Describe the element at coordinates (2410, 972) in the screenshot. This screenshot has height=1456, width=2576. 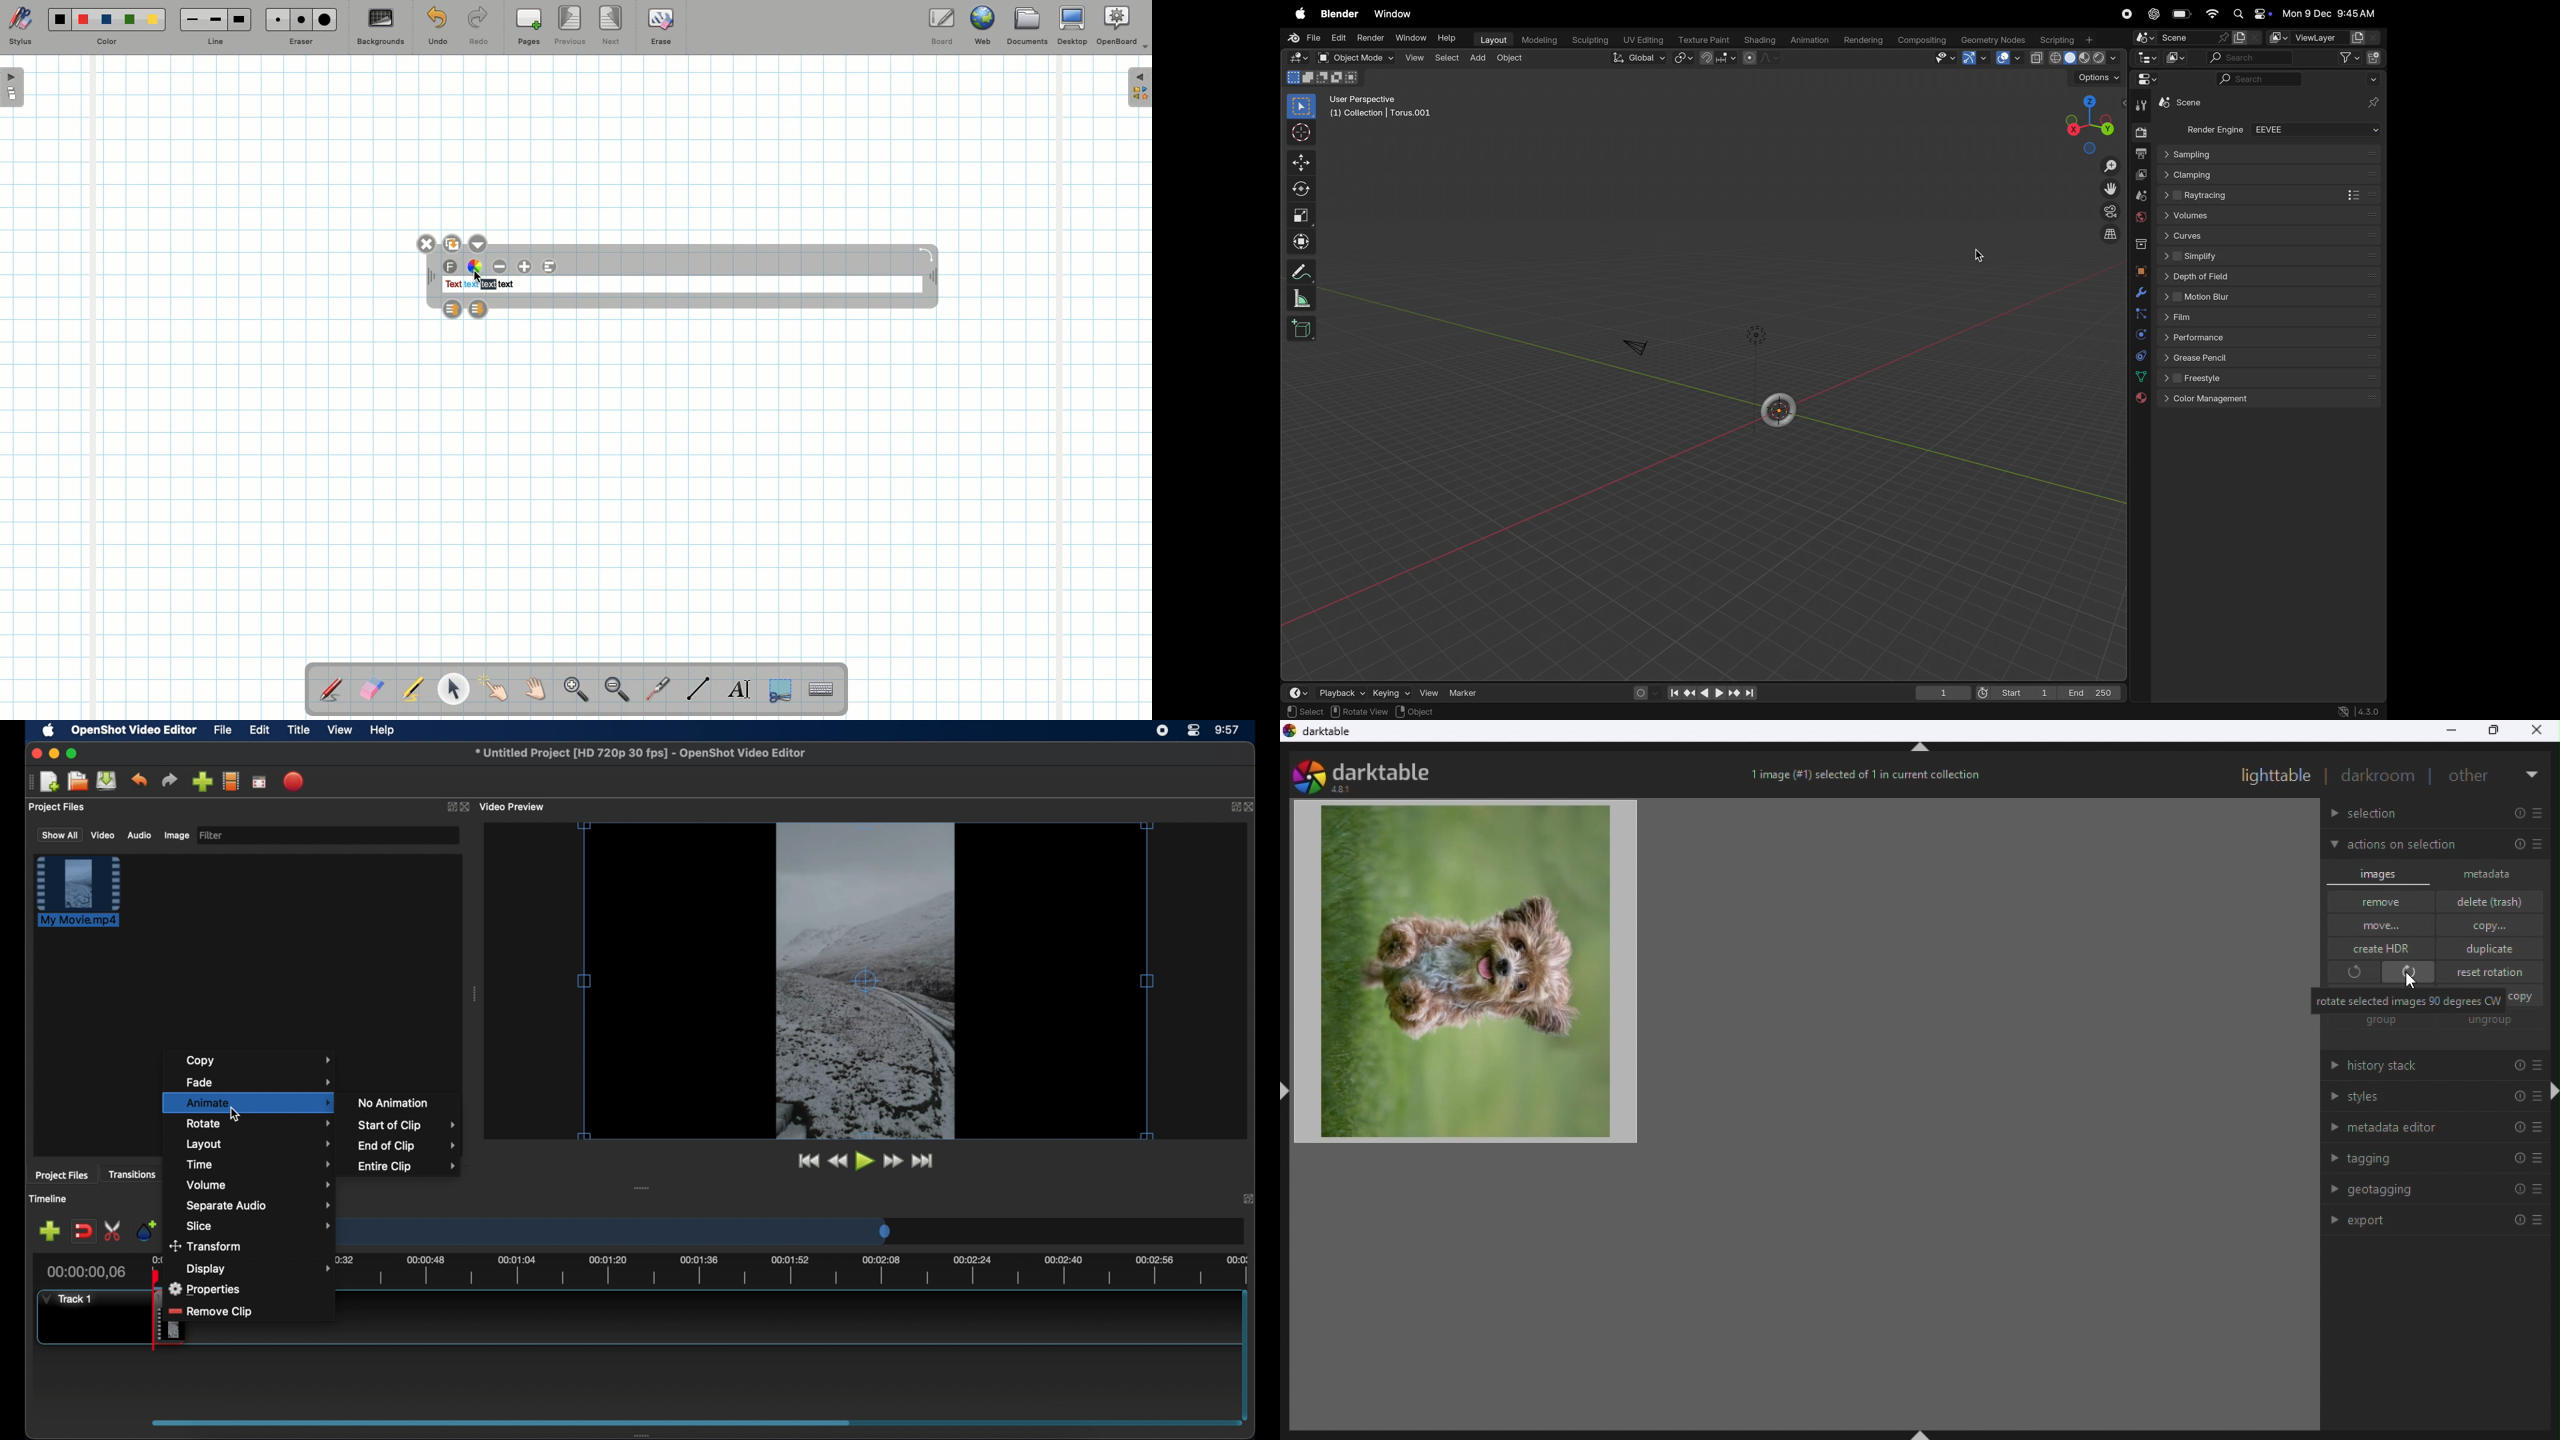
I see `Rotate 90 degrees clockwise` at that location.